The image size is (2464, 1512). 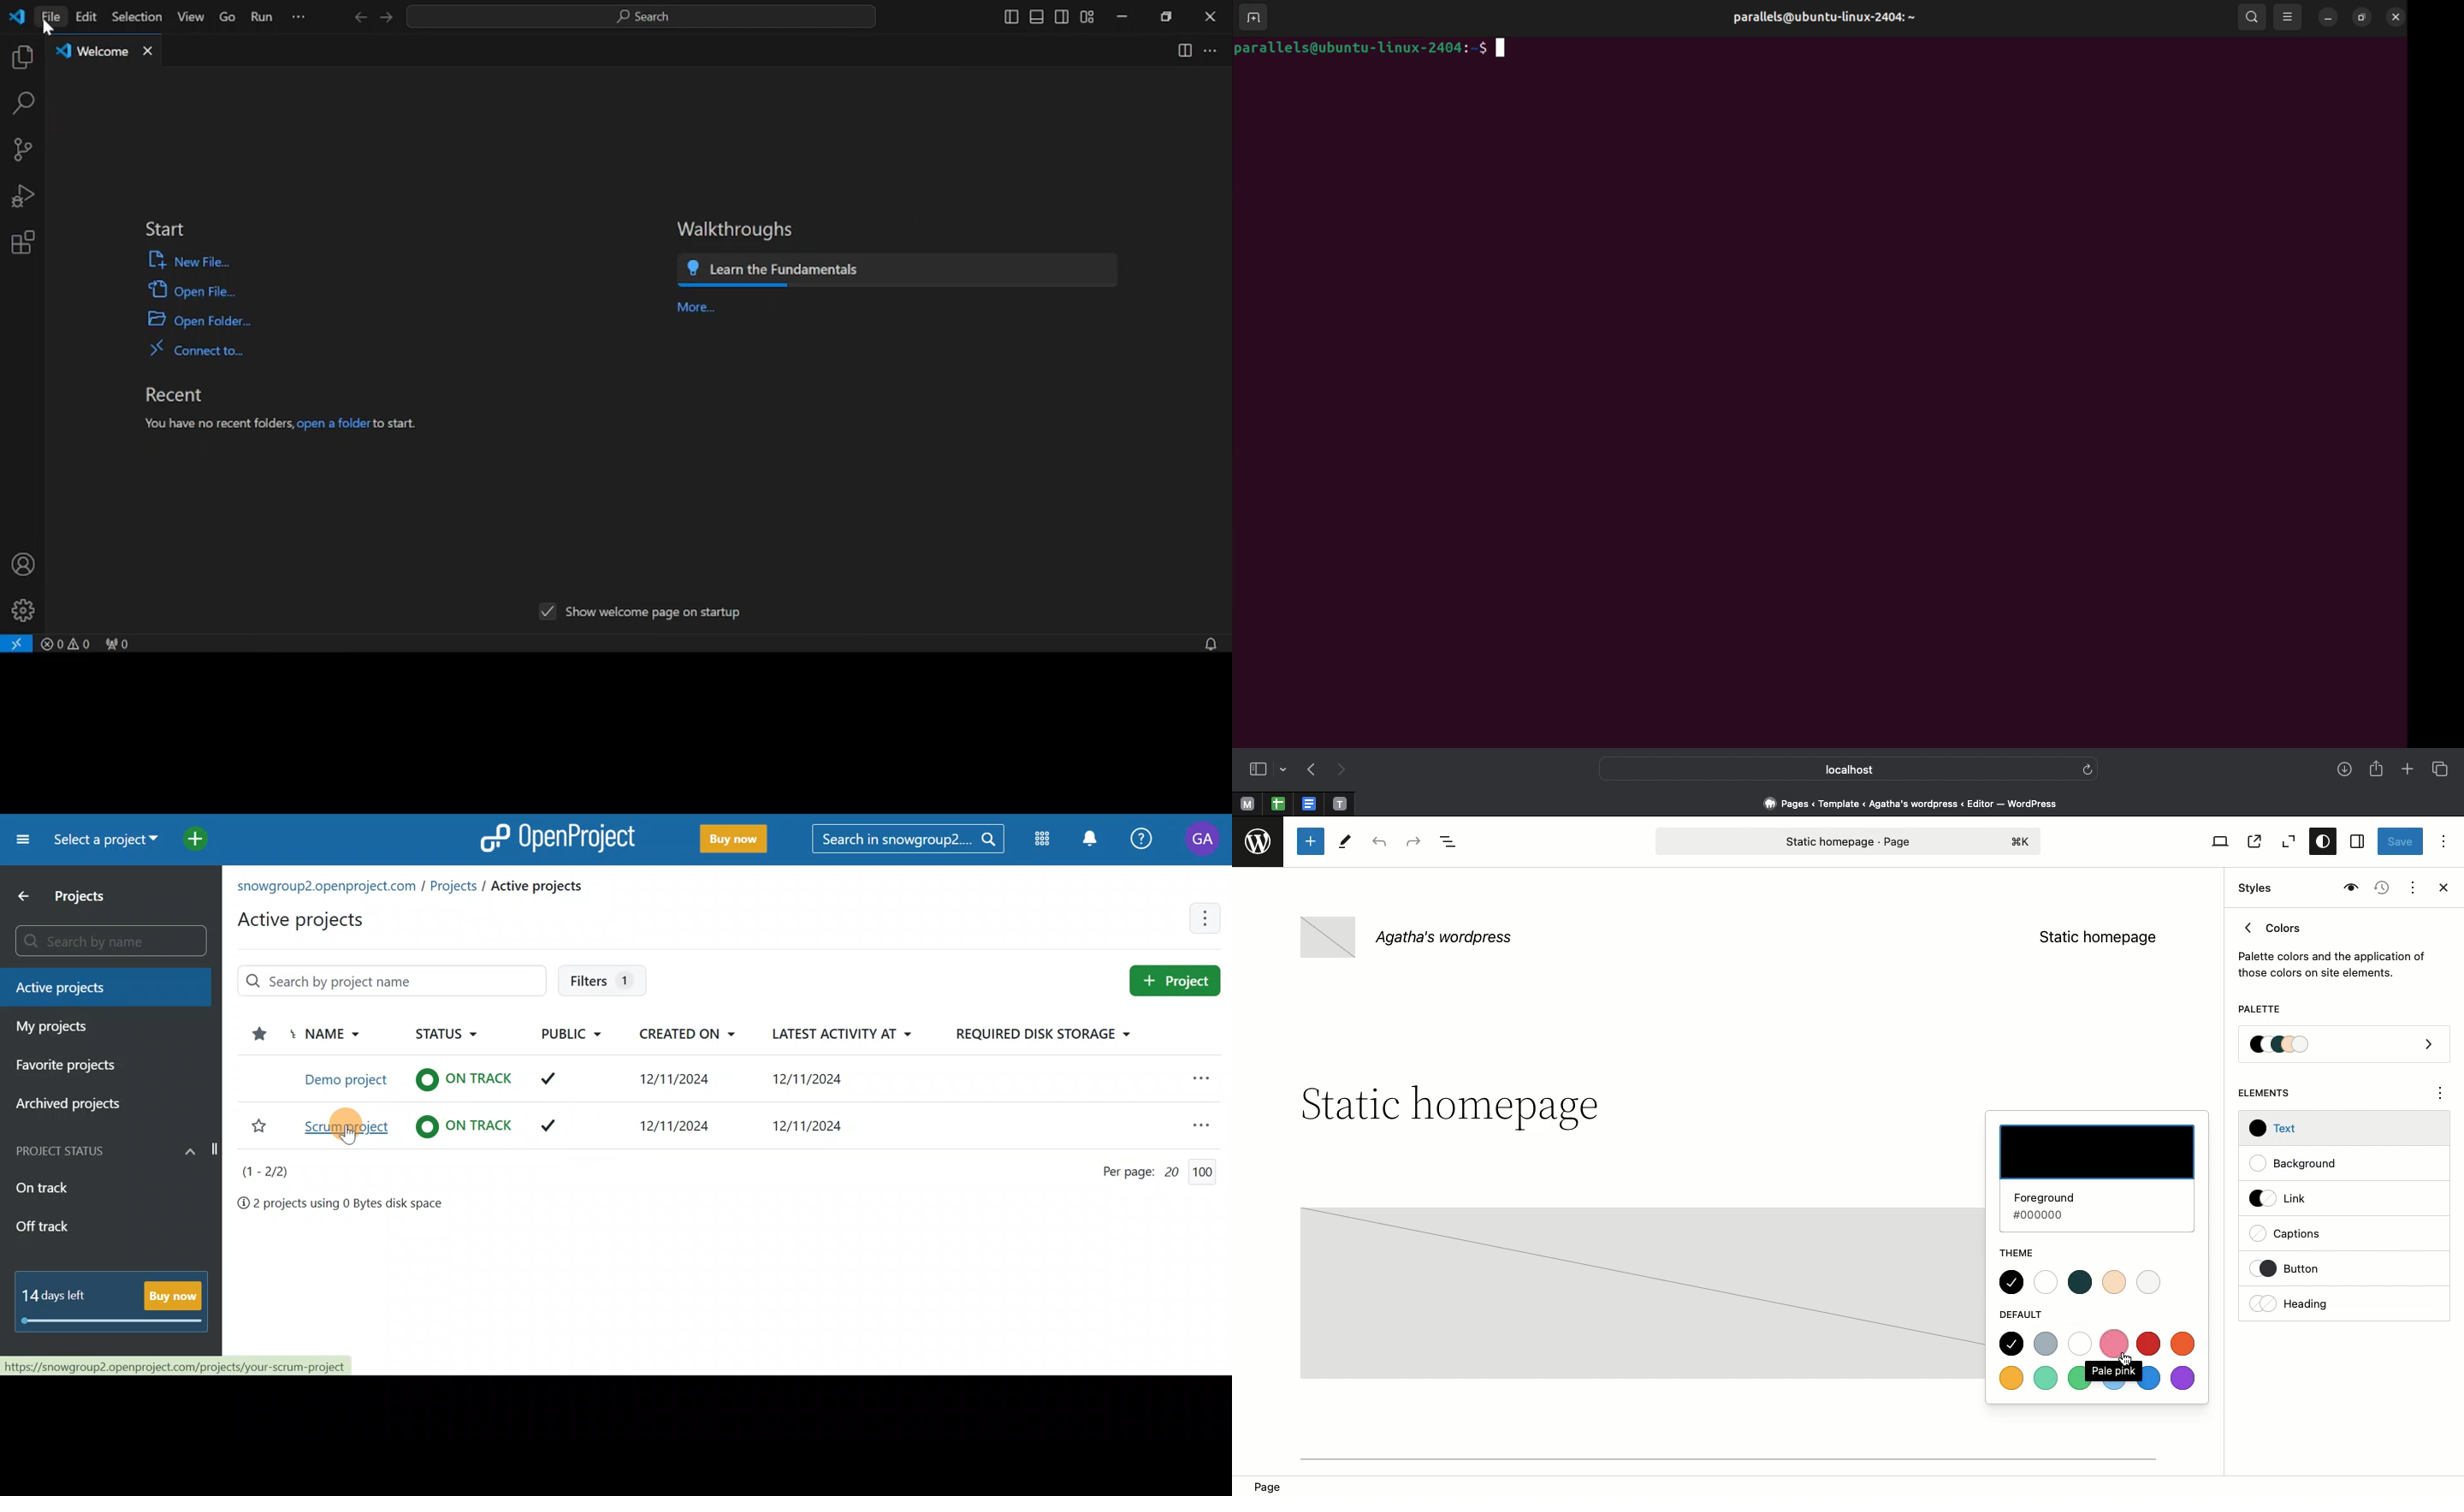 What do you see at coordinates (807, 1080) in the screenshot?
I see `latest activity at` at bounding box center [807, 1080].